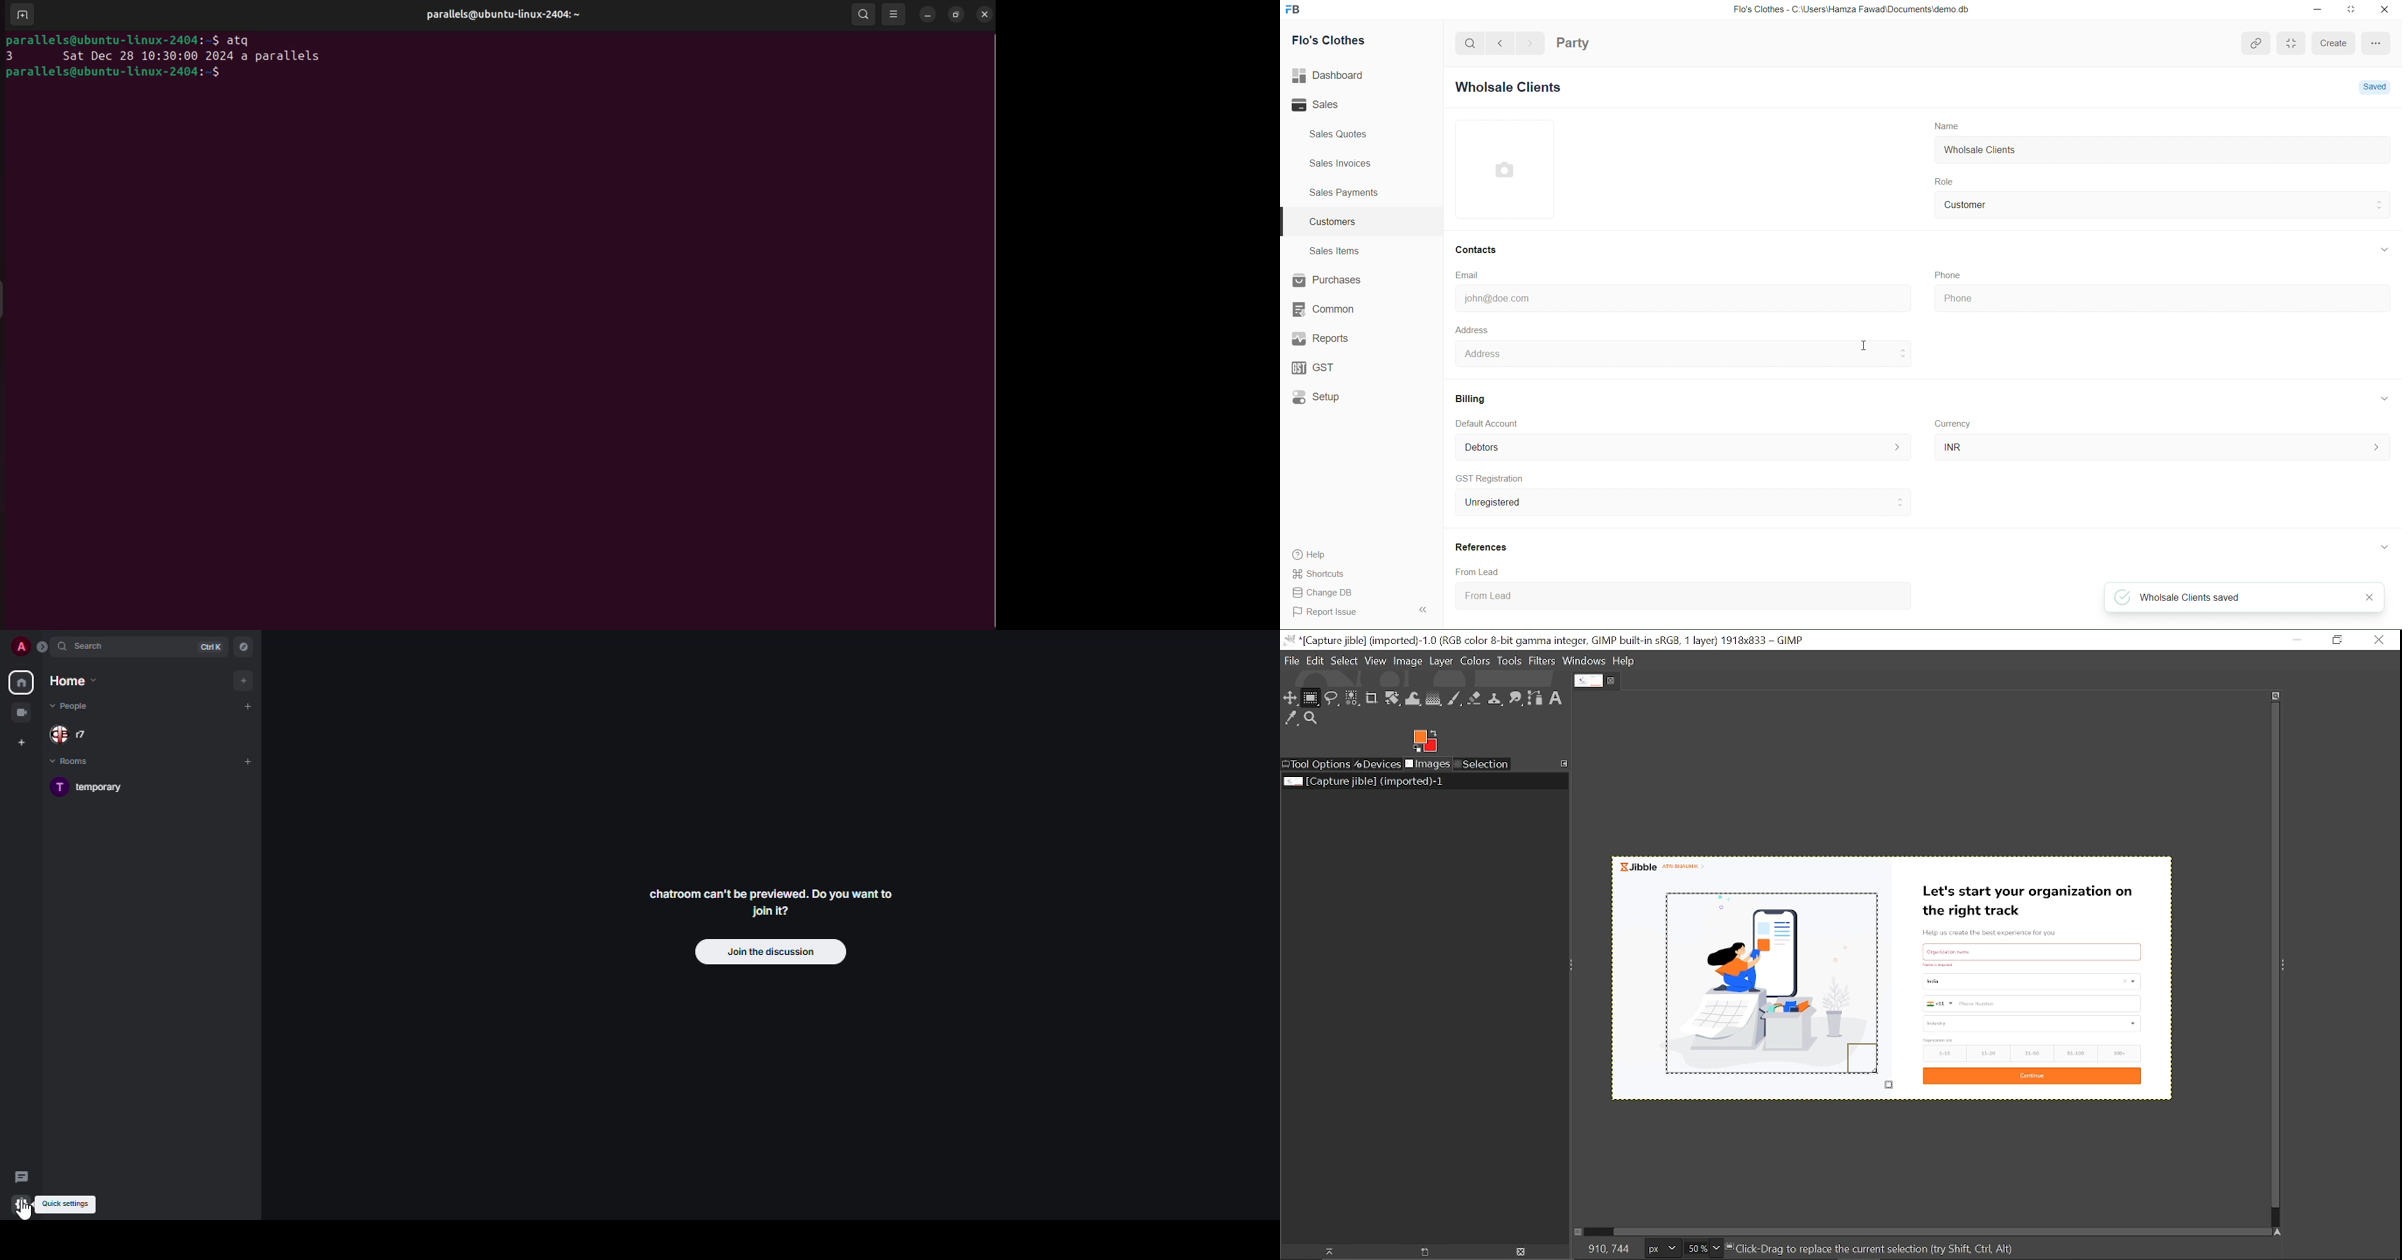  I want to click on expand, so click(2380, 250).